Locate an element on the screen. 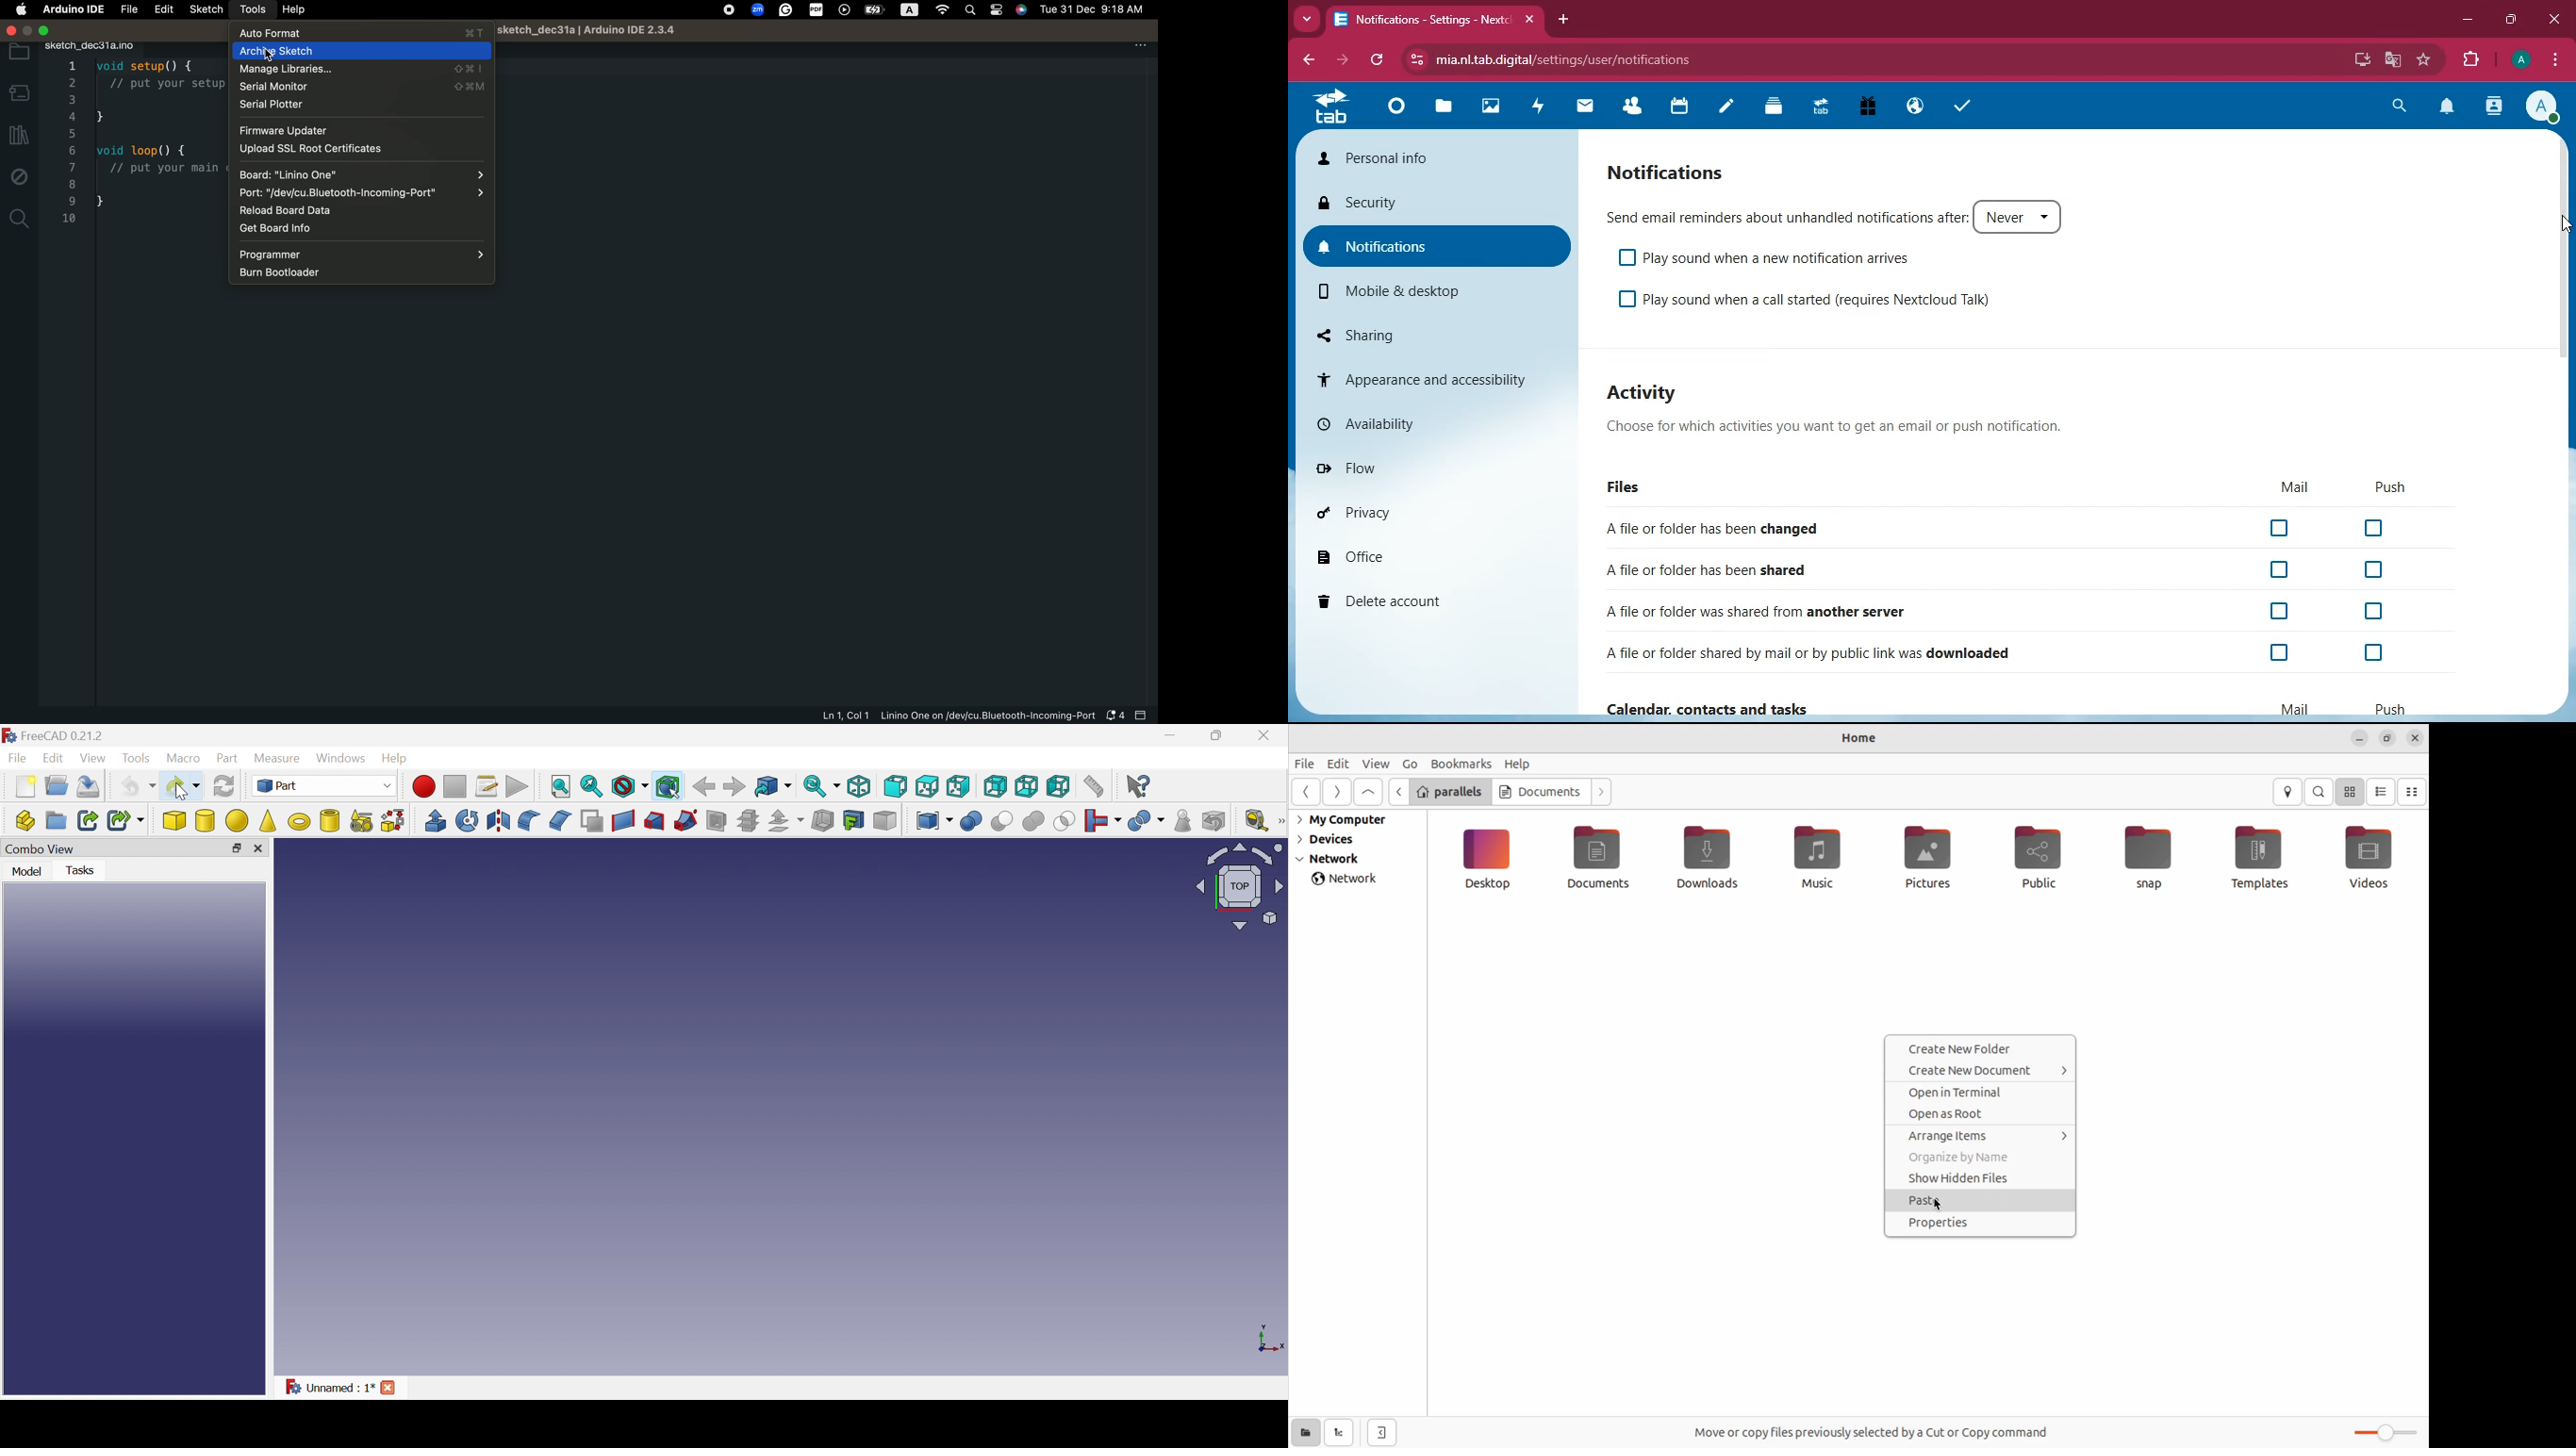 This screenshot has height=1456, width=2576. notes is located at coordinates (1729, 109).